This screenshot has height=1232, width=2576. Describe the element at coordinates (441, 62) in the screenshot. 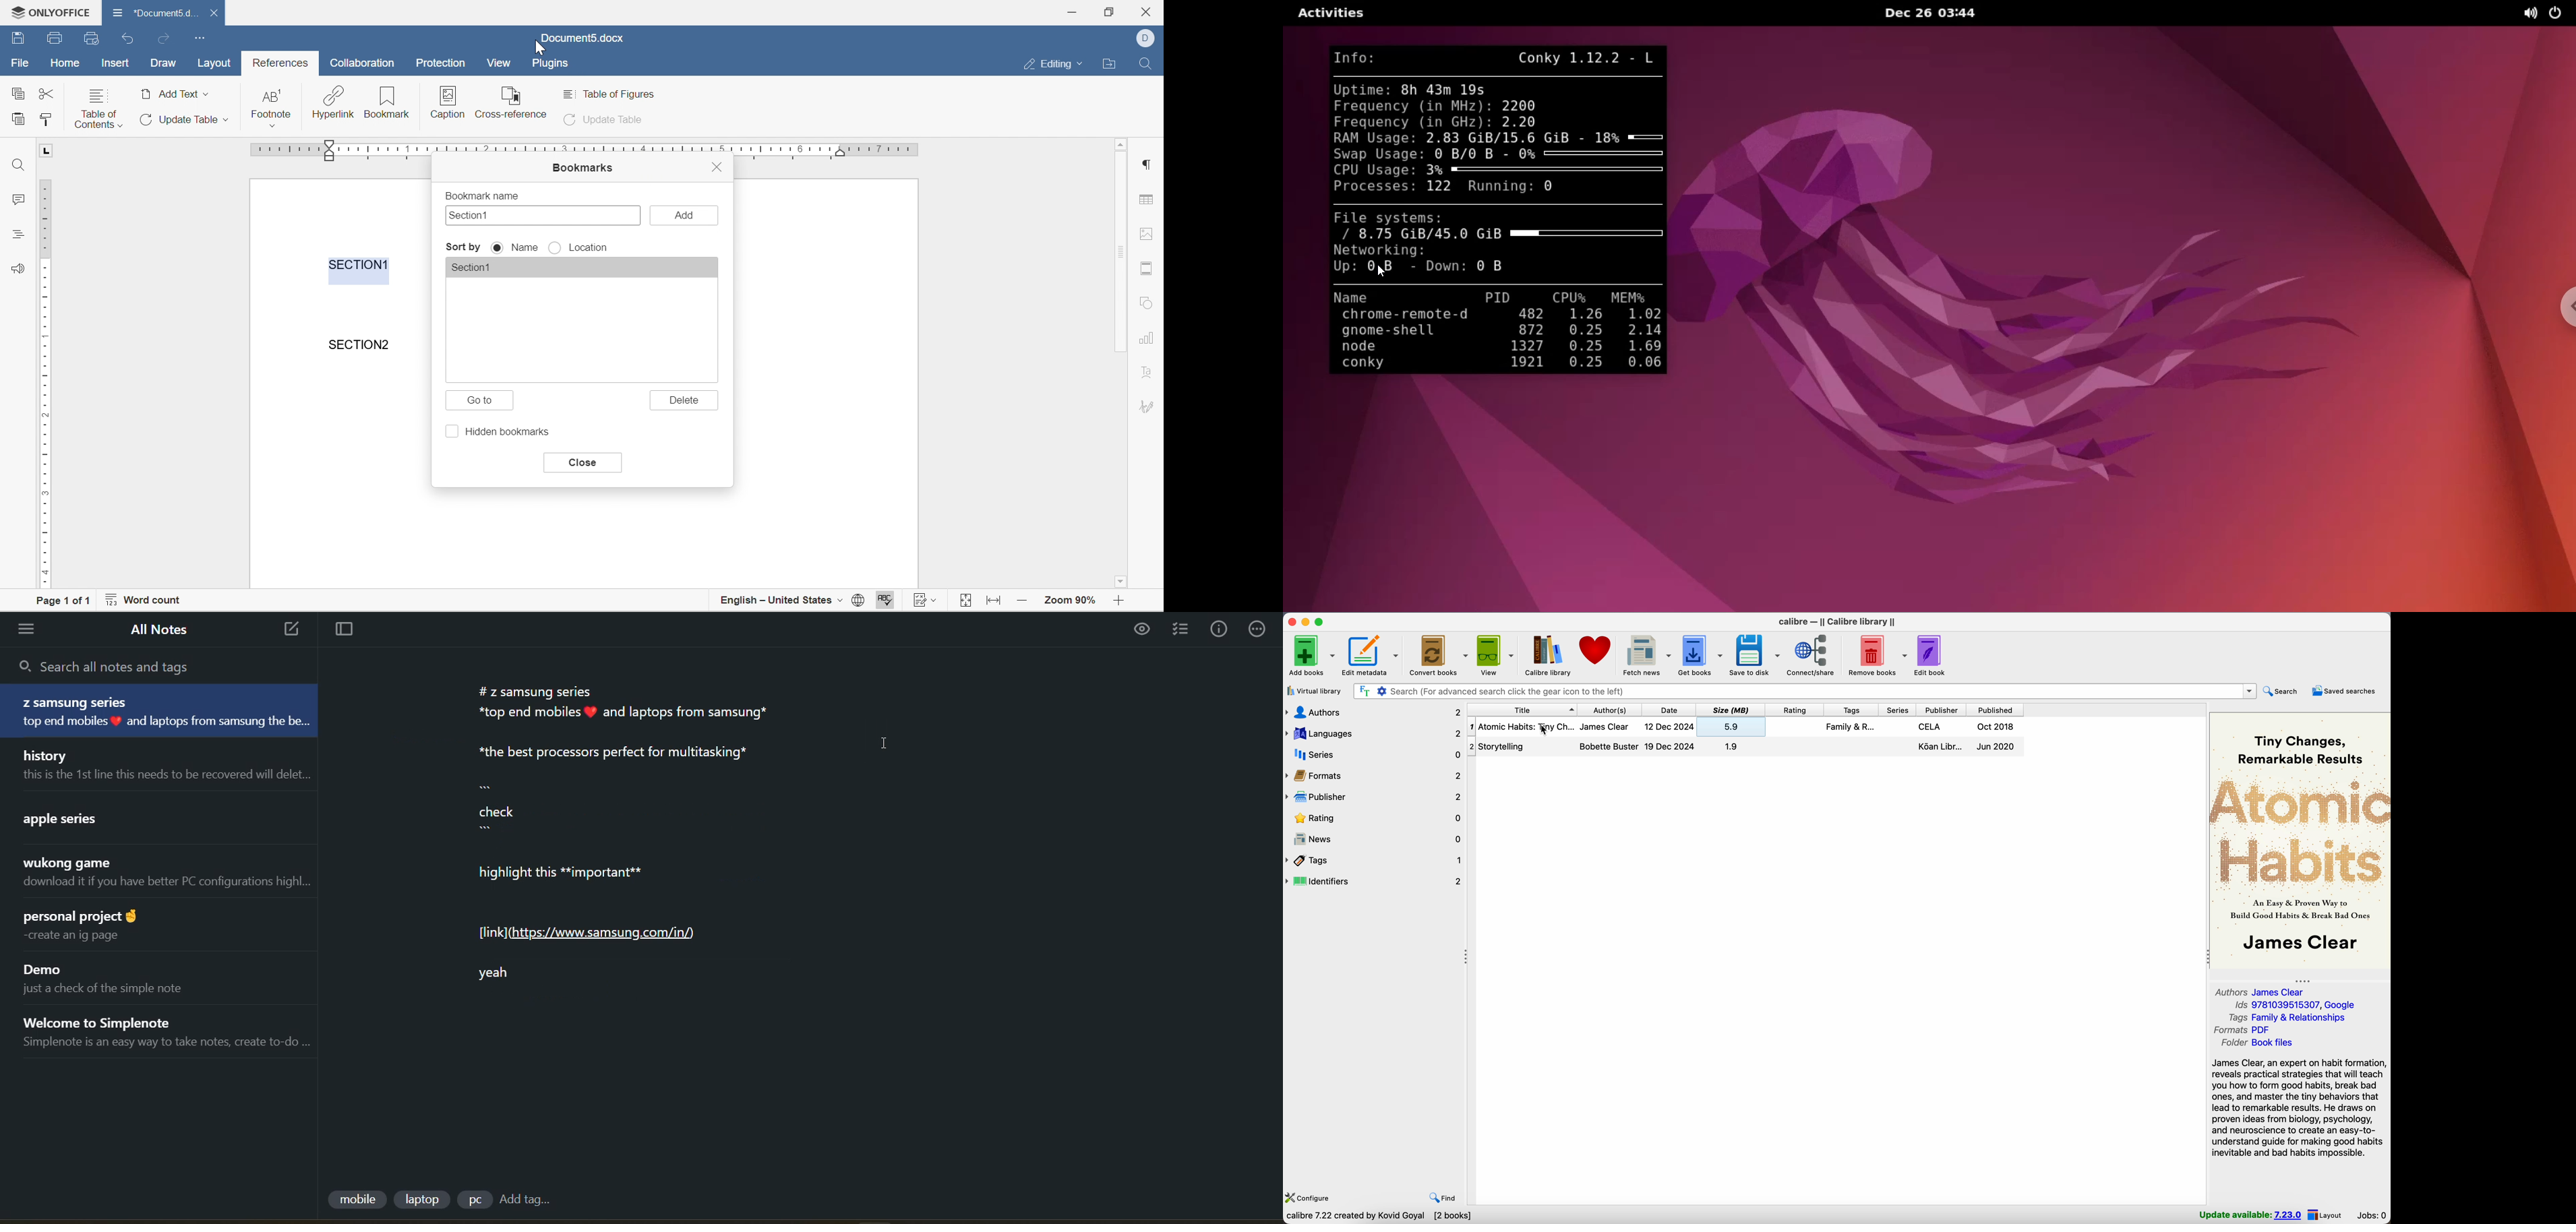

I see `protection` at that location.